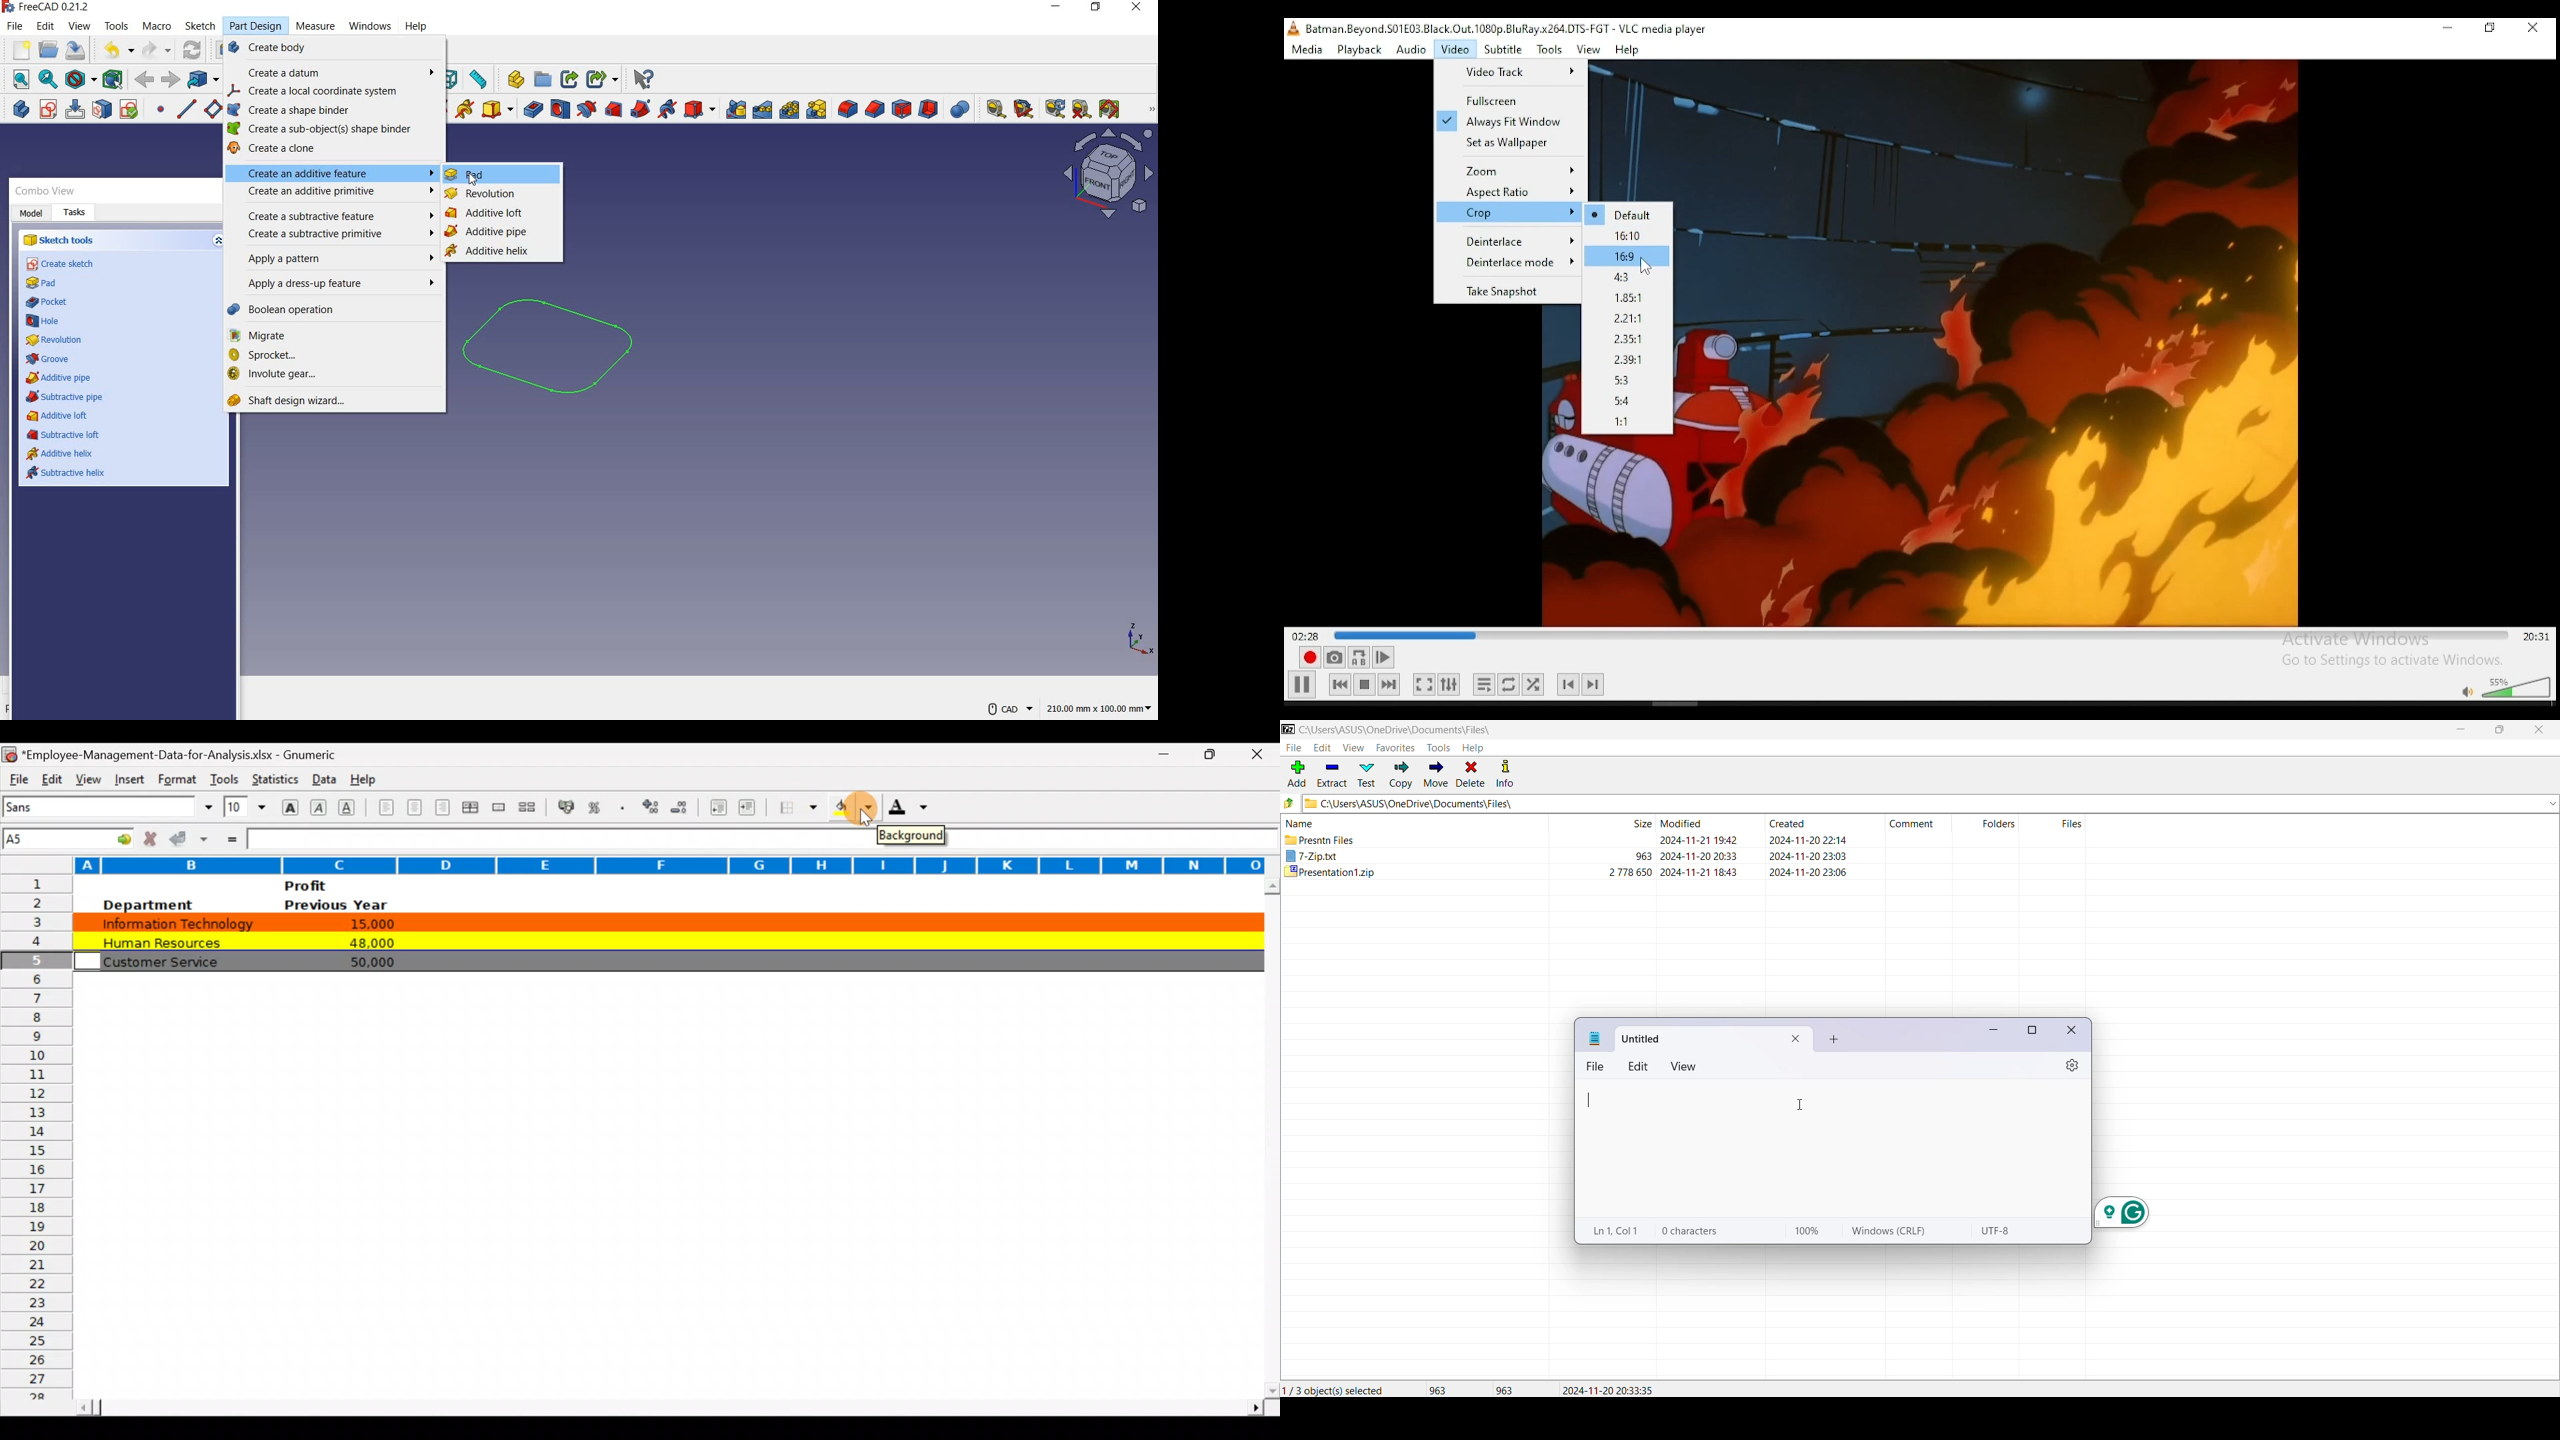  What do you see at coordinates (1295, 749) in the screenshot?
I see `File` at bounding box center [1295, 749].